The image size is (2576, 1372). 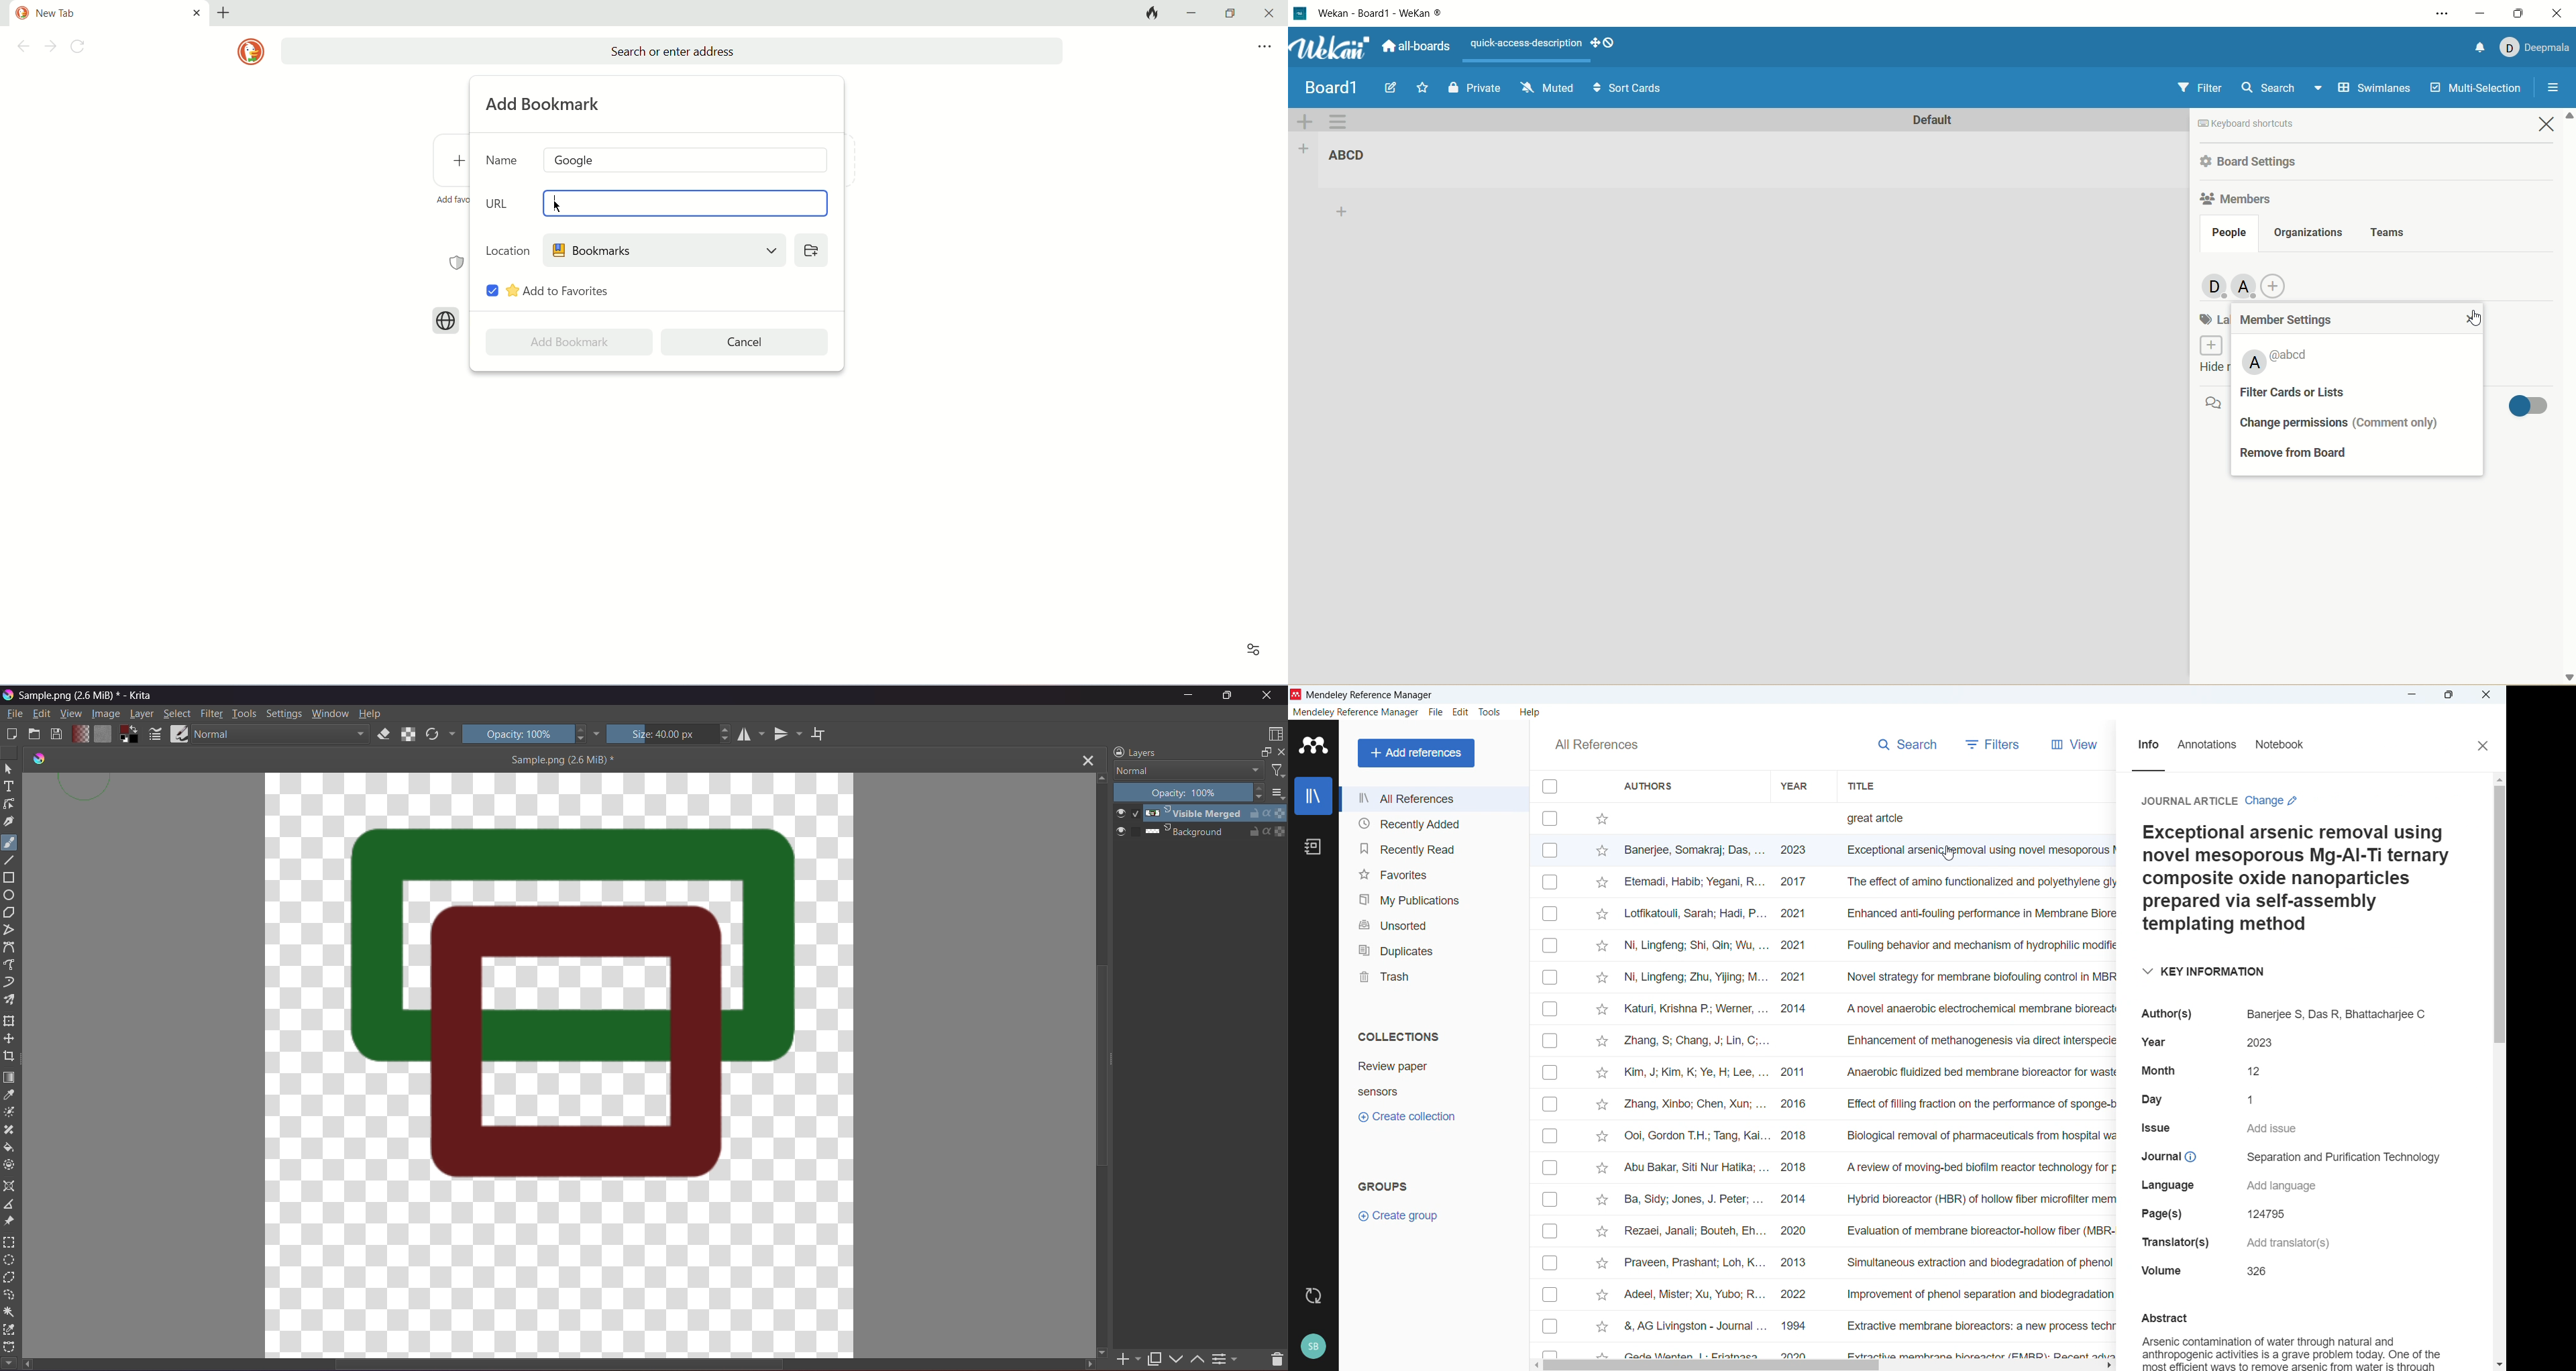 What do you see at coordinates (1346, 85) in the screenshot?
I see `my boards` at bounding box center [1346, 85].